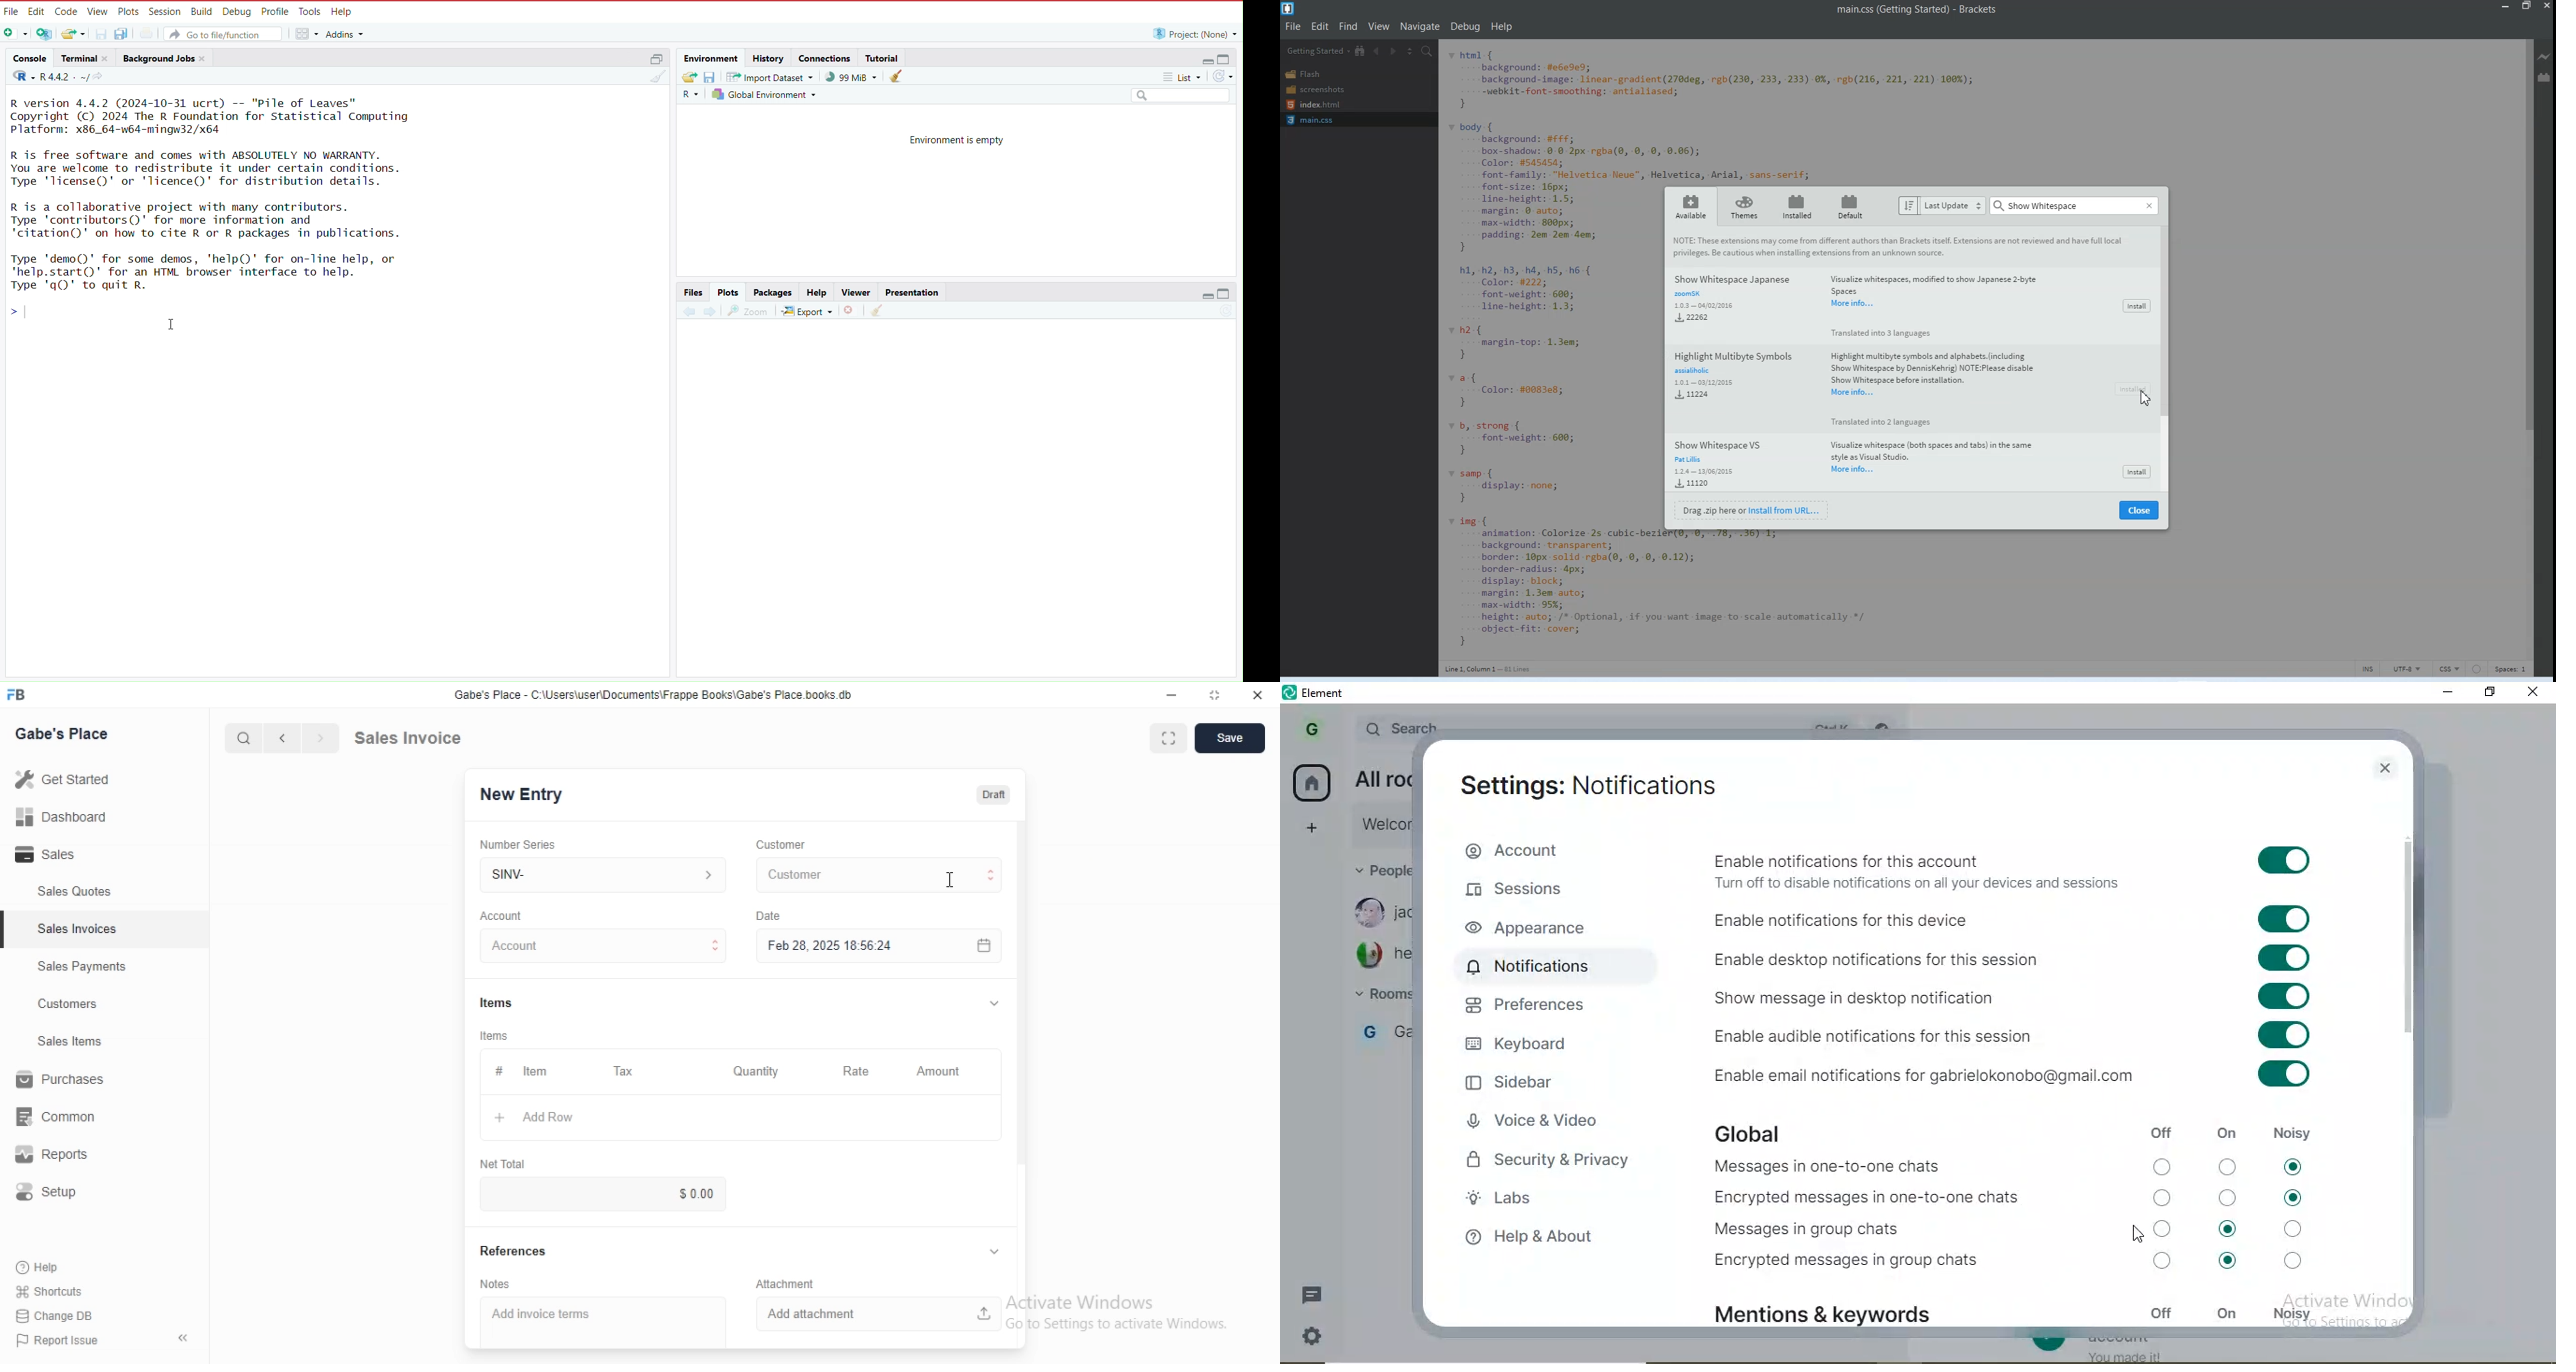 The width and height of the screenshot is (2576, 1372). I want to click on Rate, so click(853, 1071).